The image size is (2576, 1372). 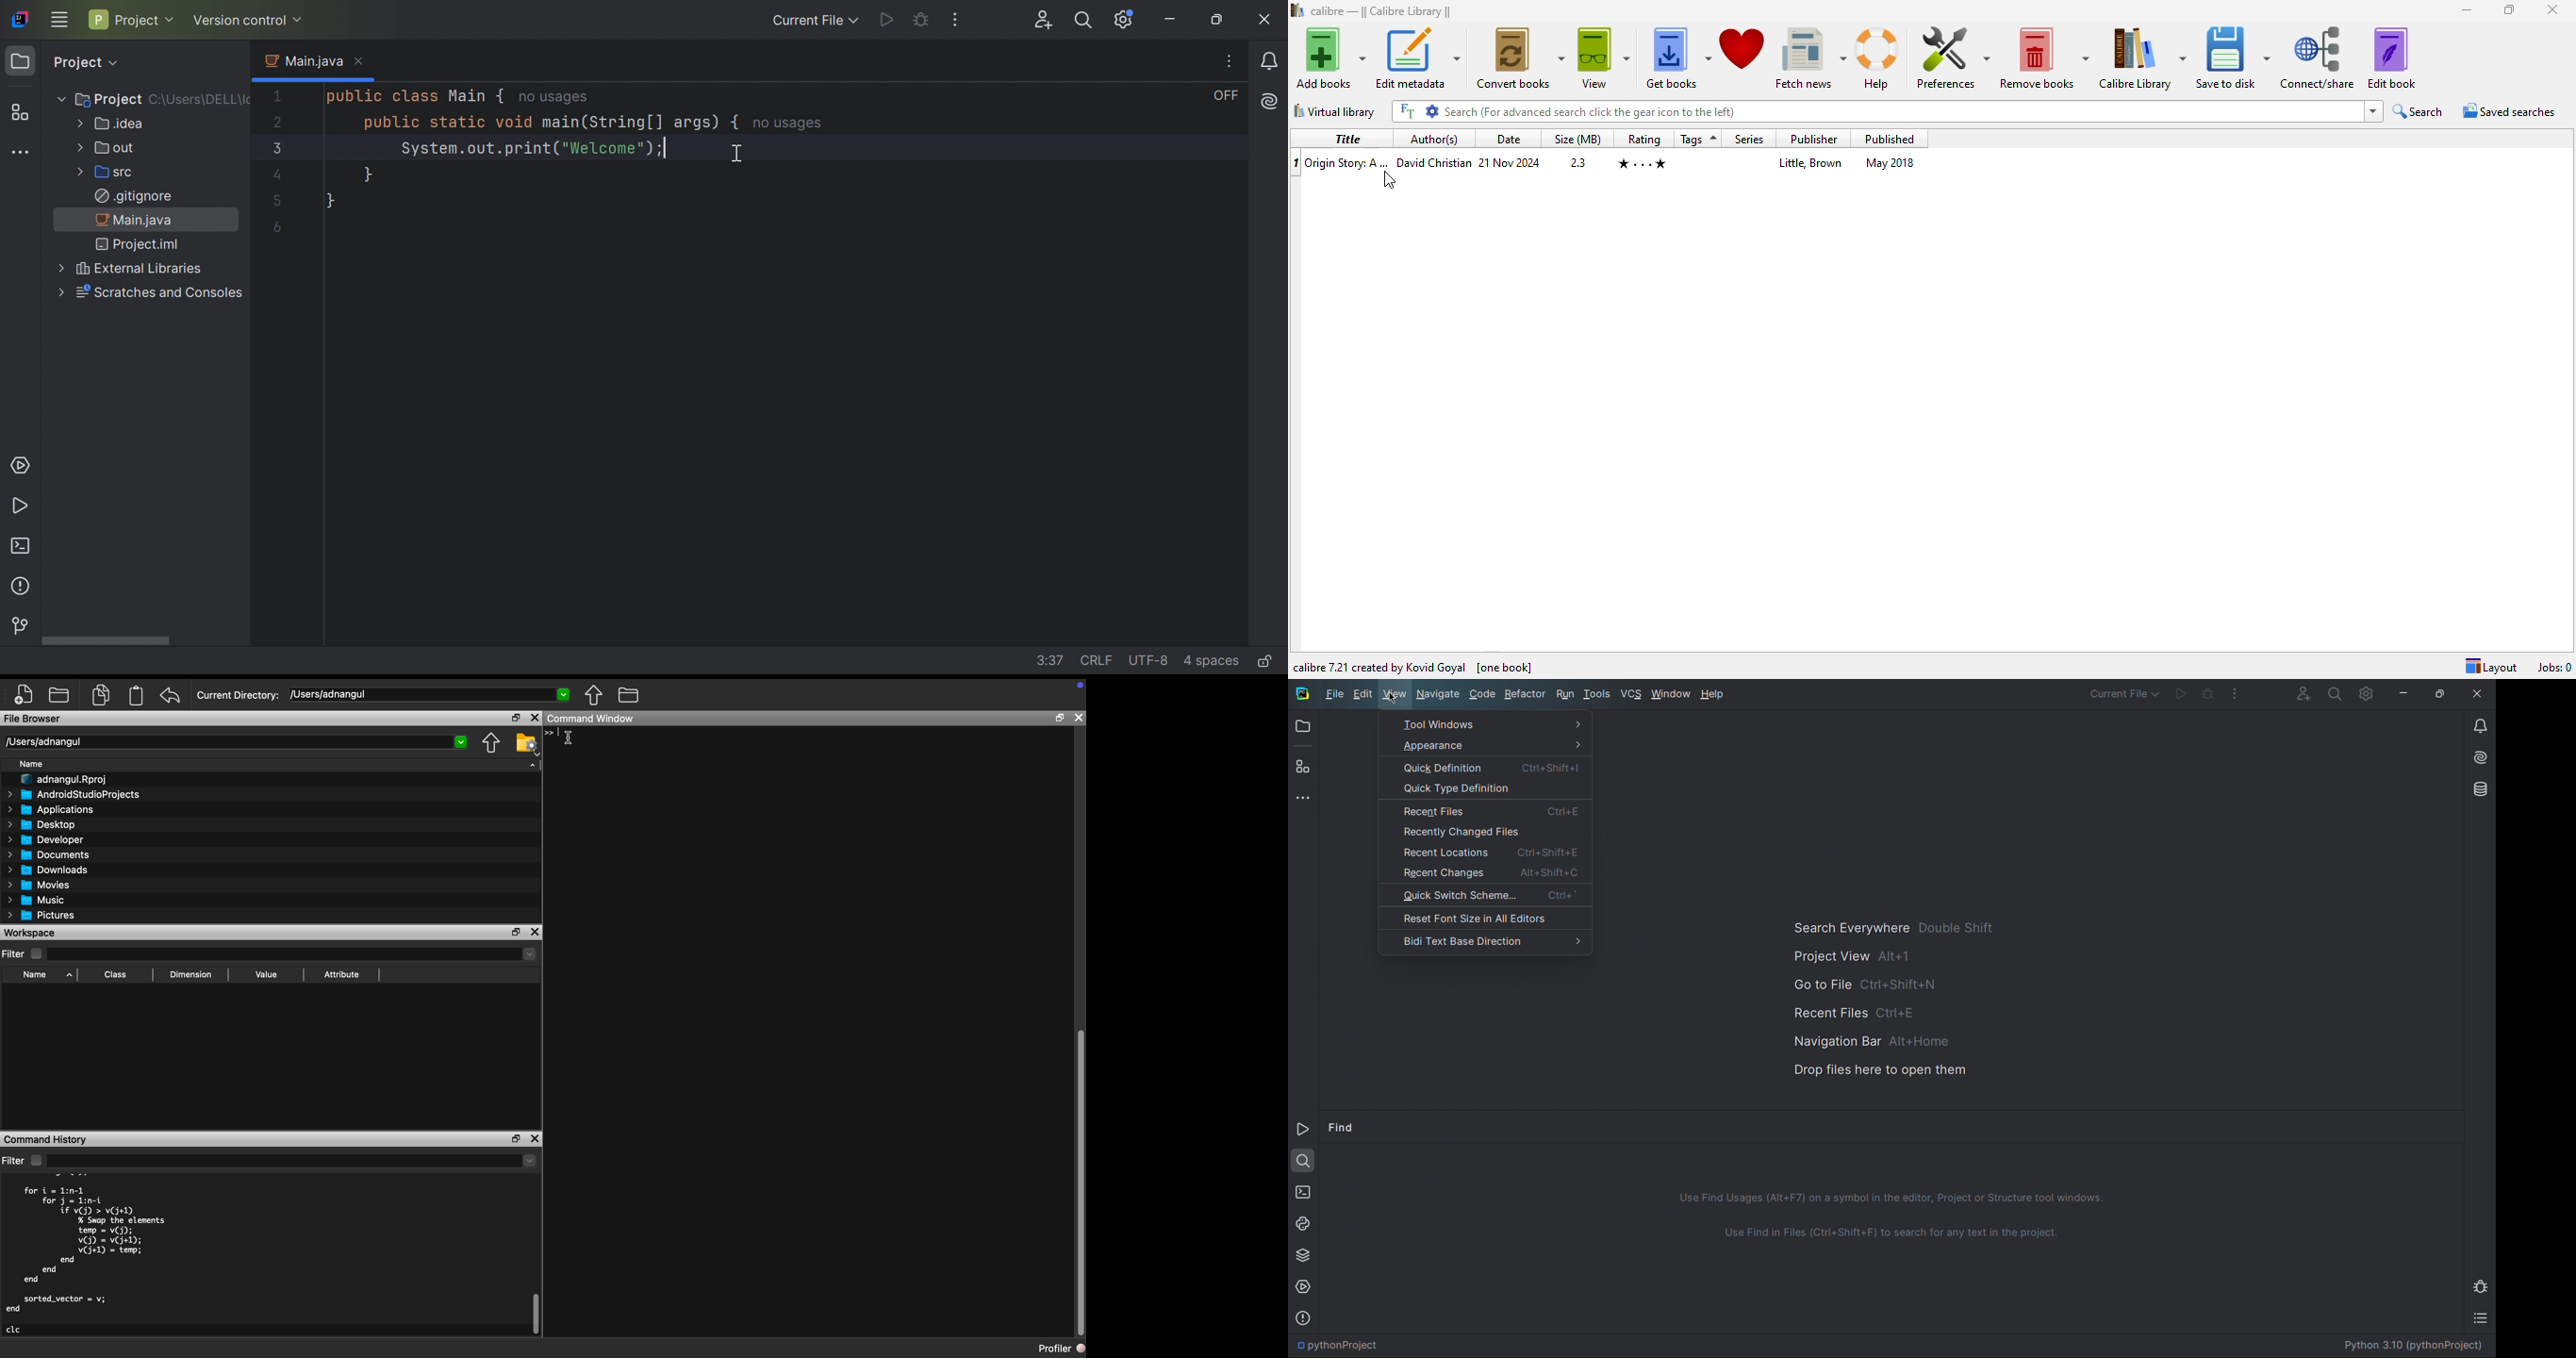 I want to click on minimize, so click(x=2469, y=10).